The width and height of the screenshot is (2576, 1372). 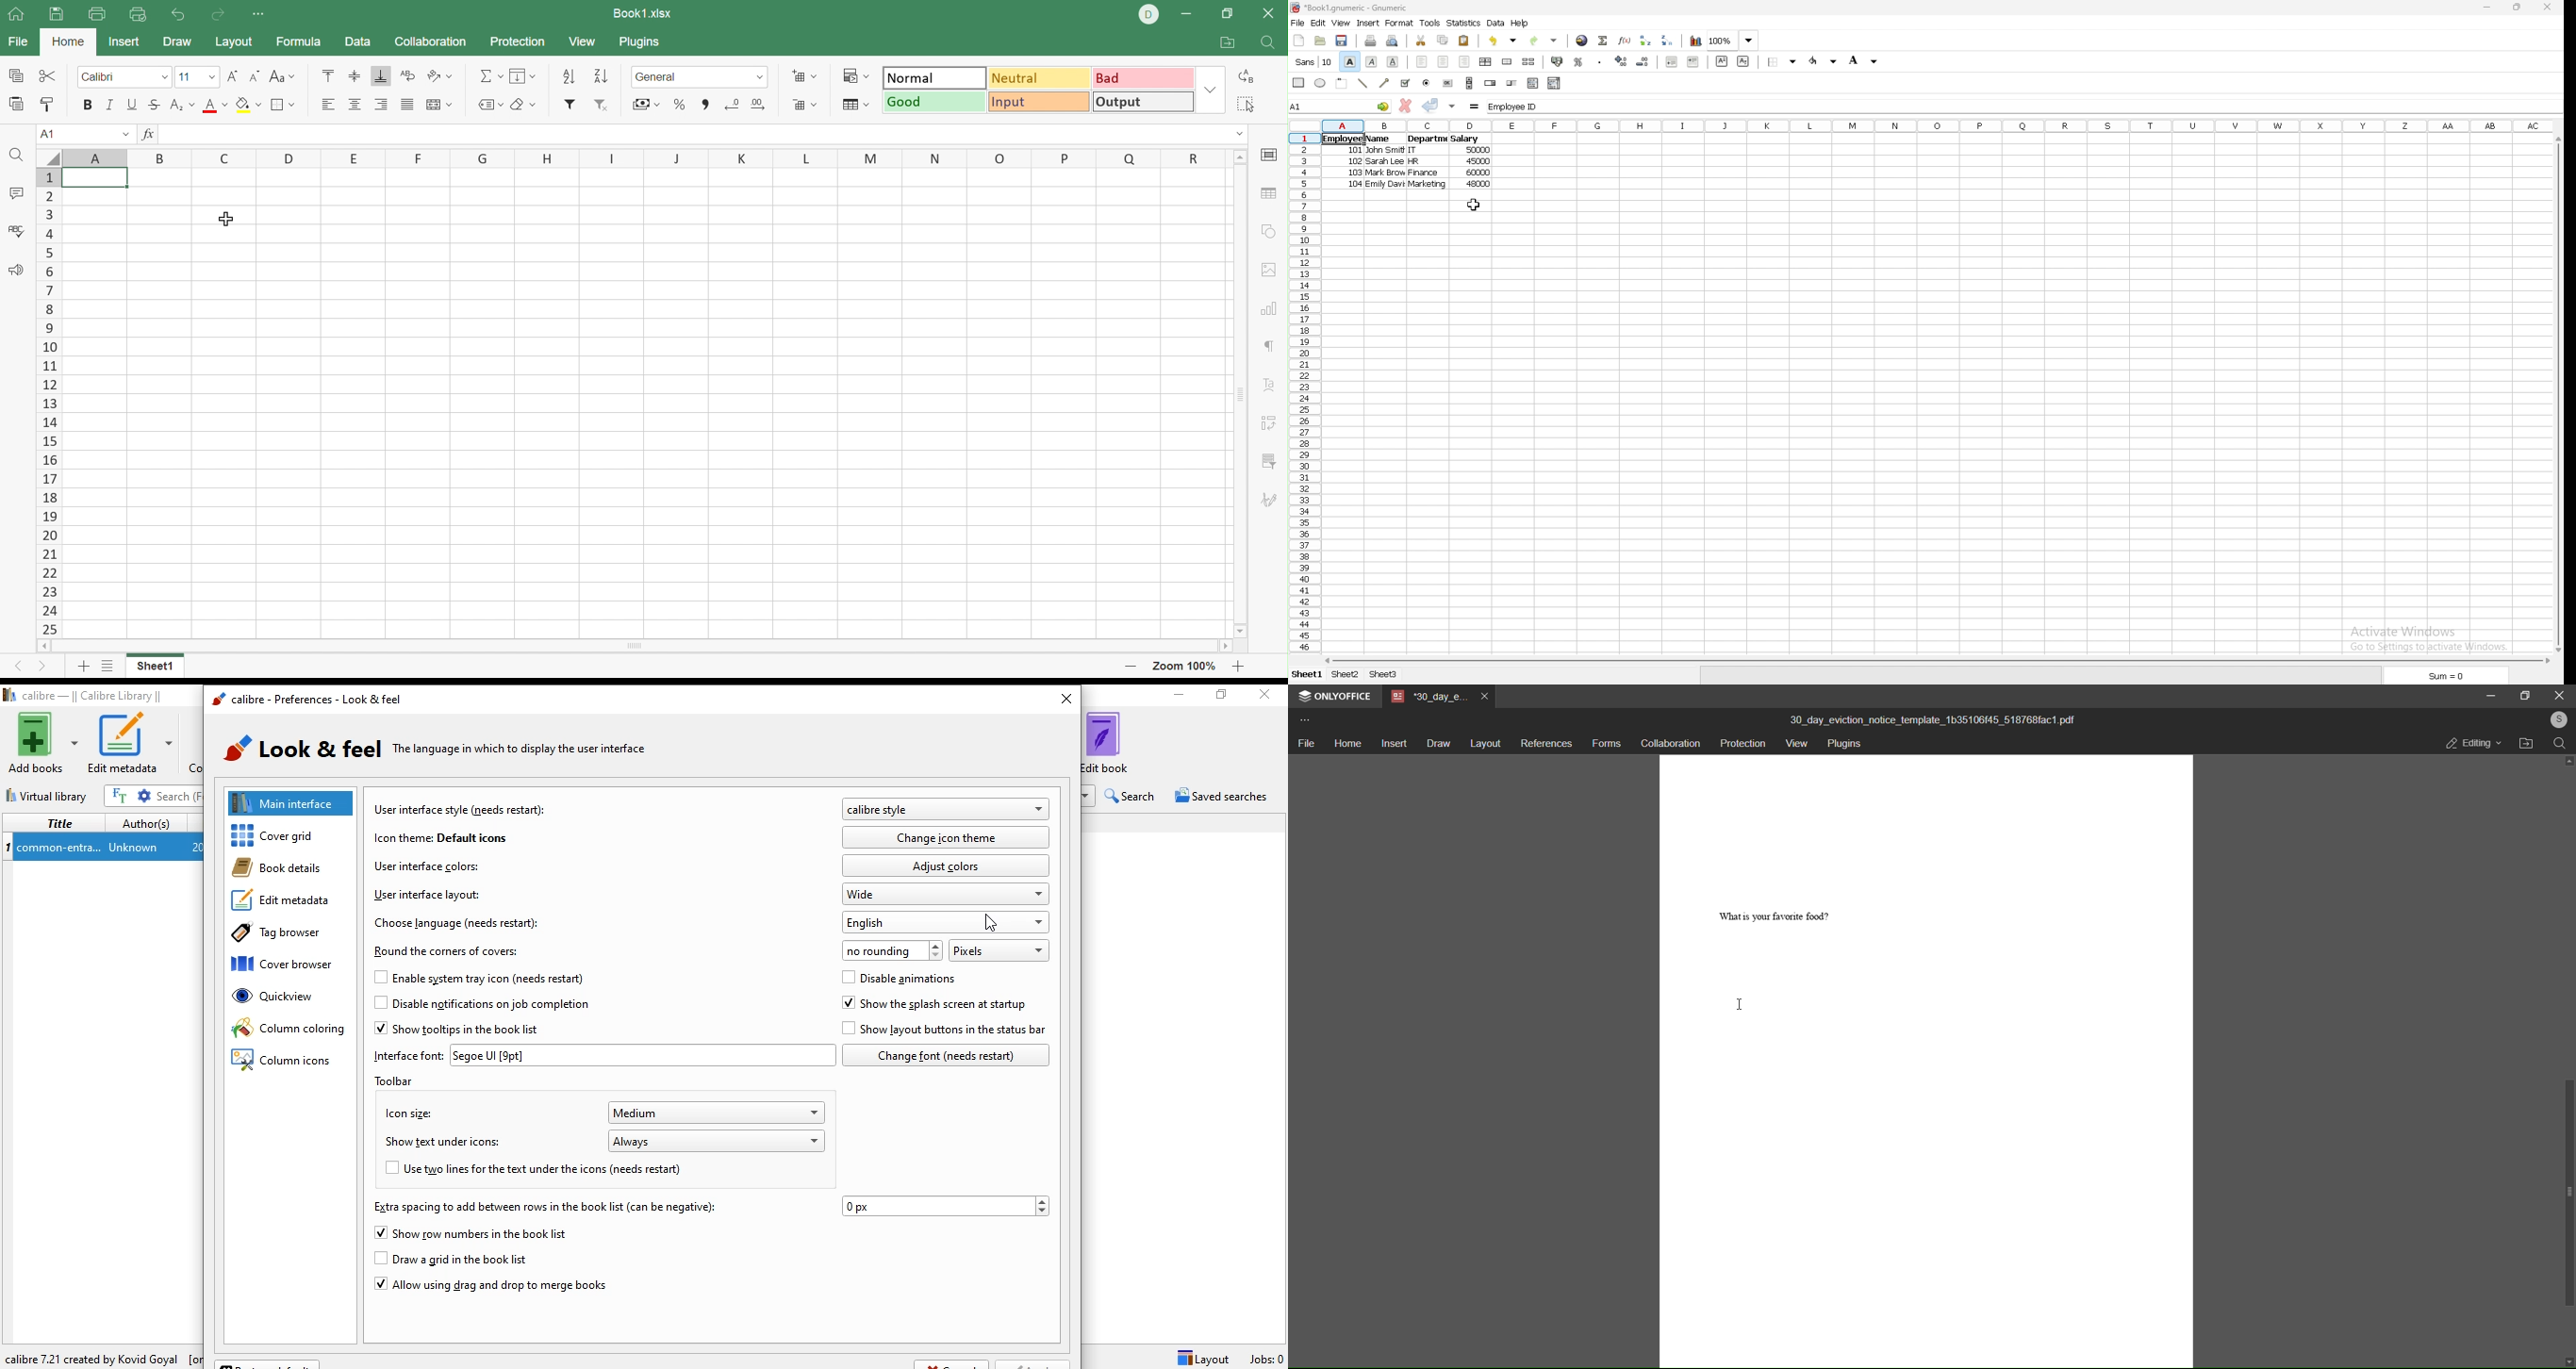 I want to click on close tab, so click(x=1484, y=698).